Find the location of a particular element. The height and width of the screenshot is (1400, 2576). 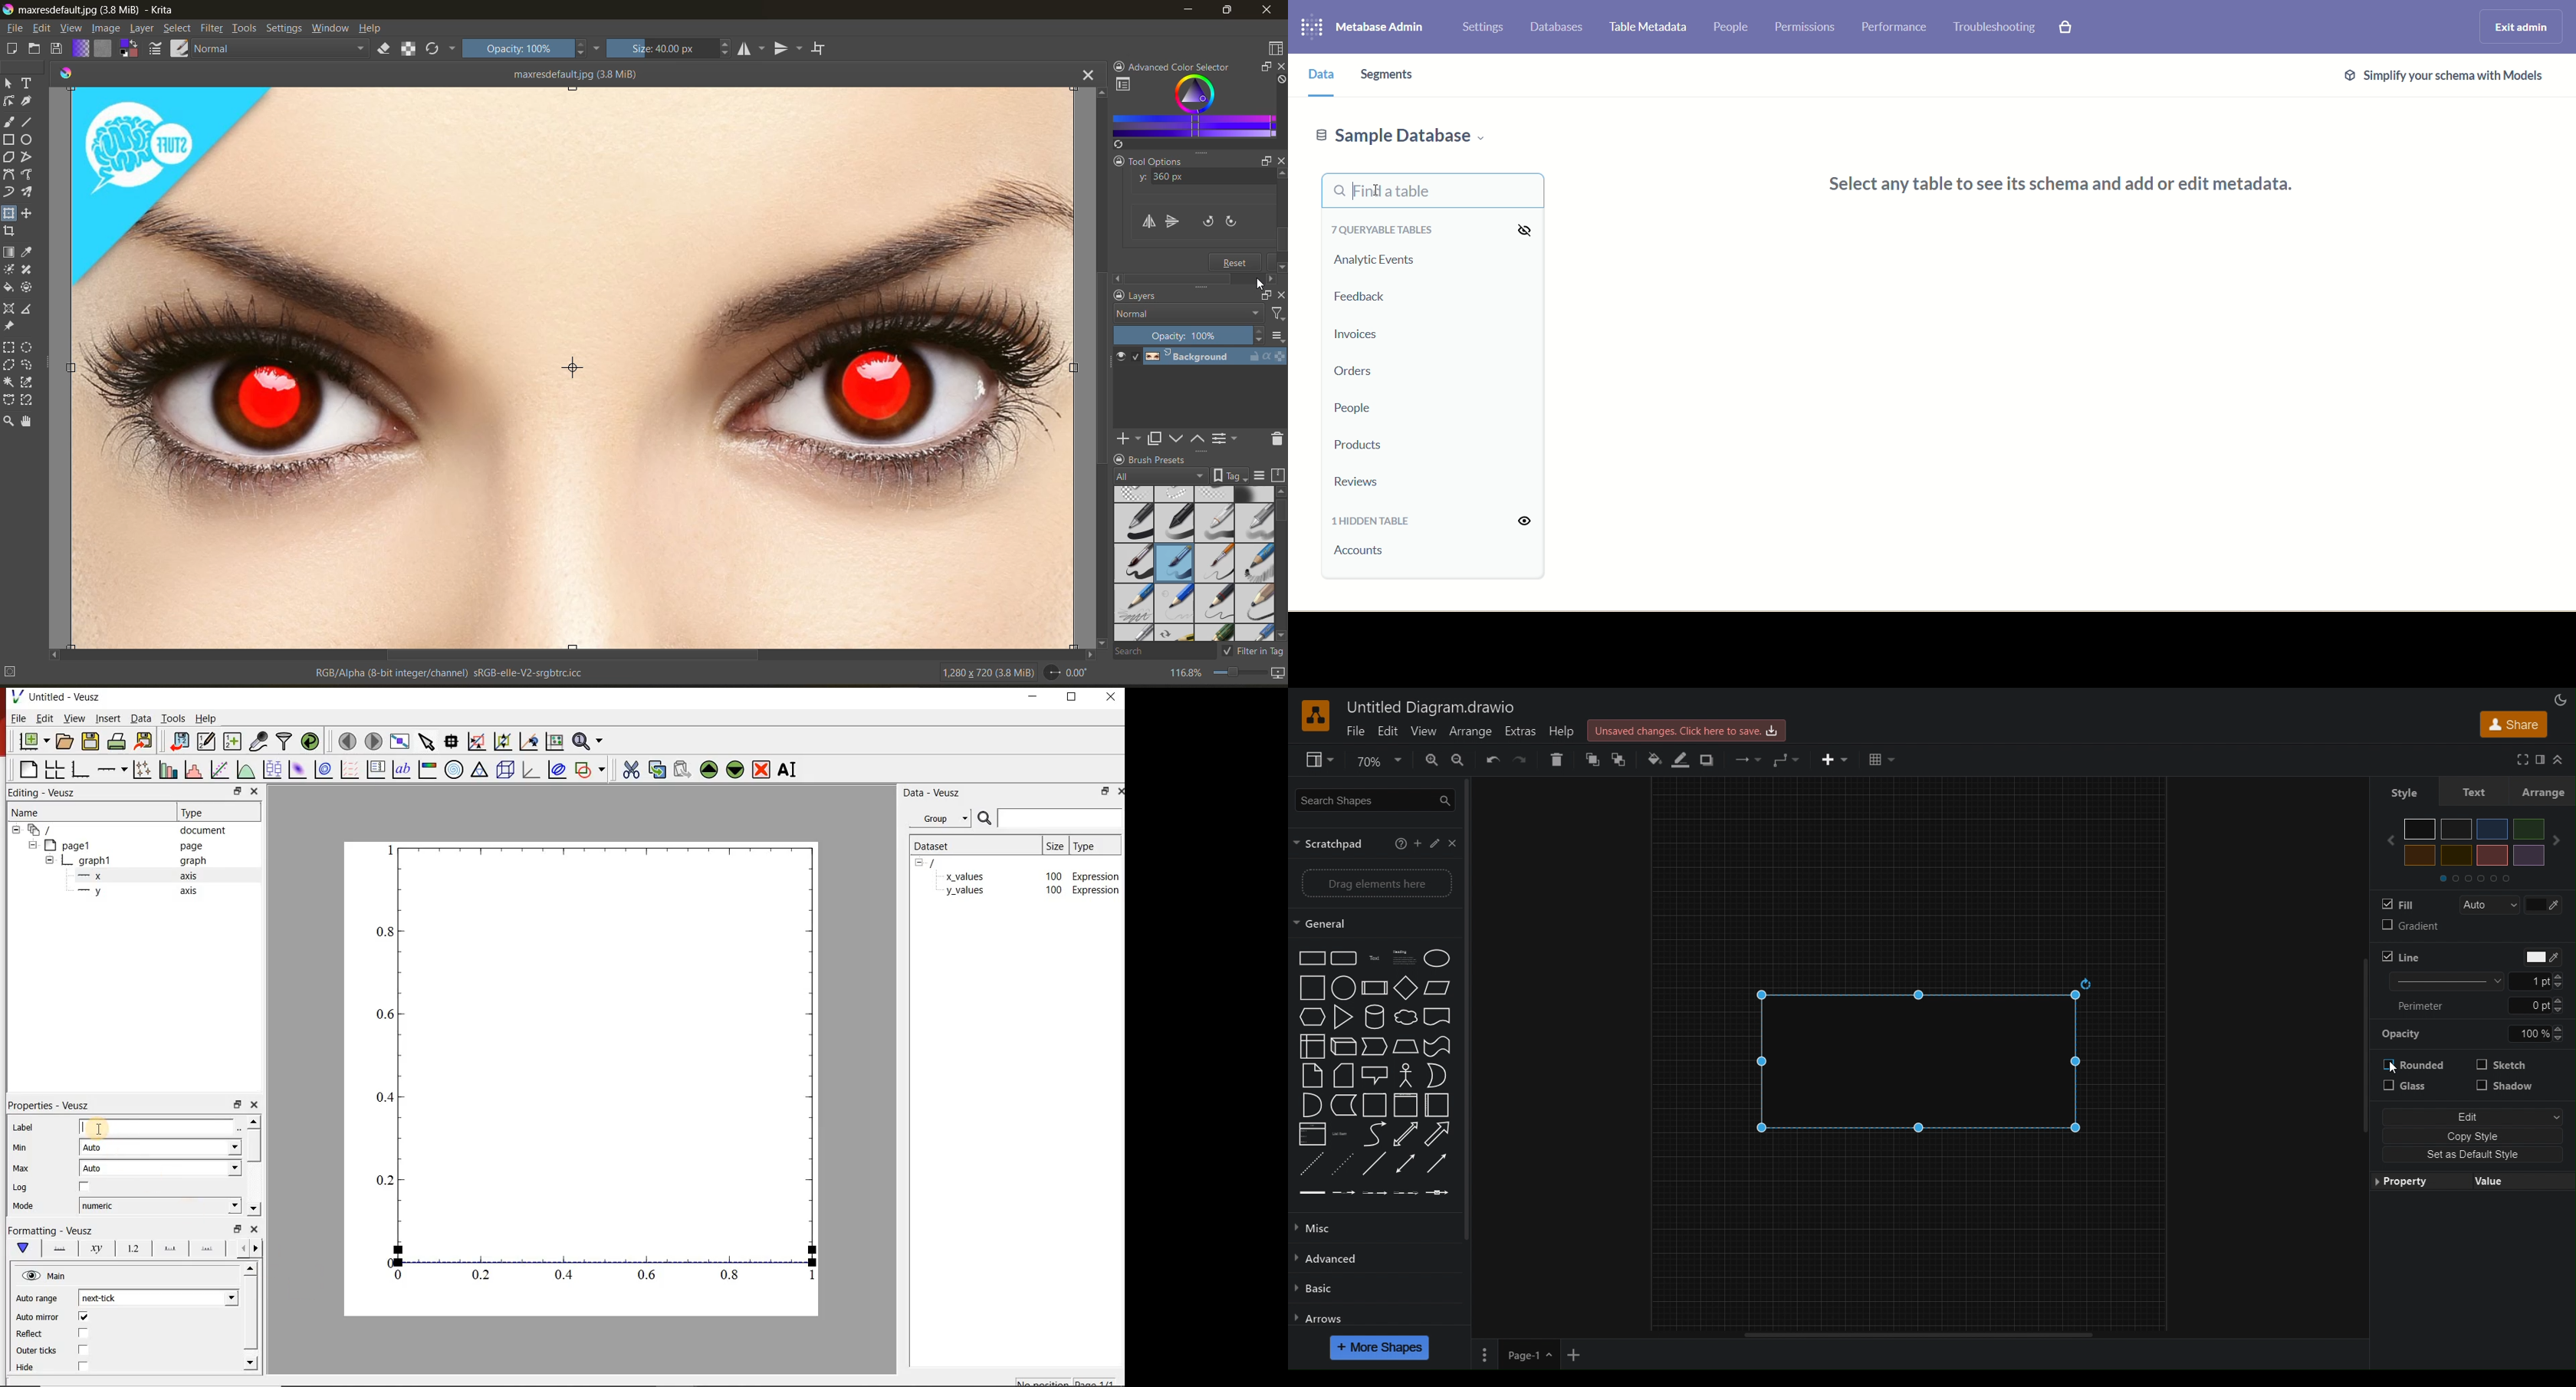

Format is located at coordinates (2537, 760).